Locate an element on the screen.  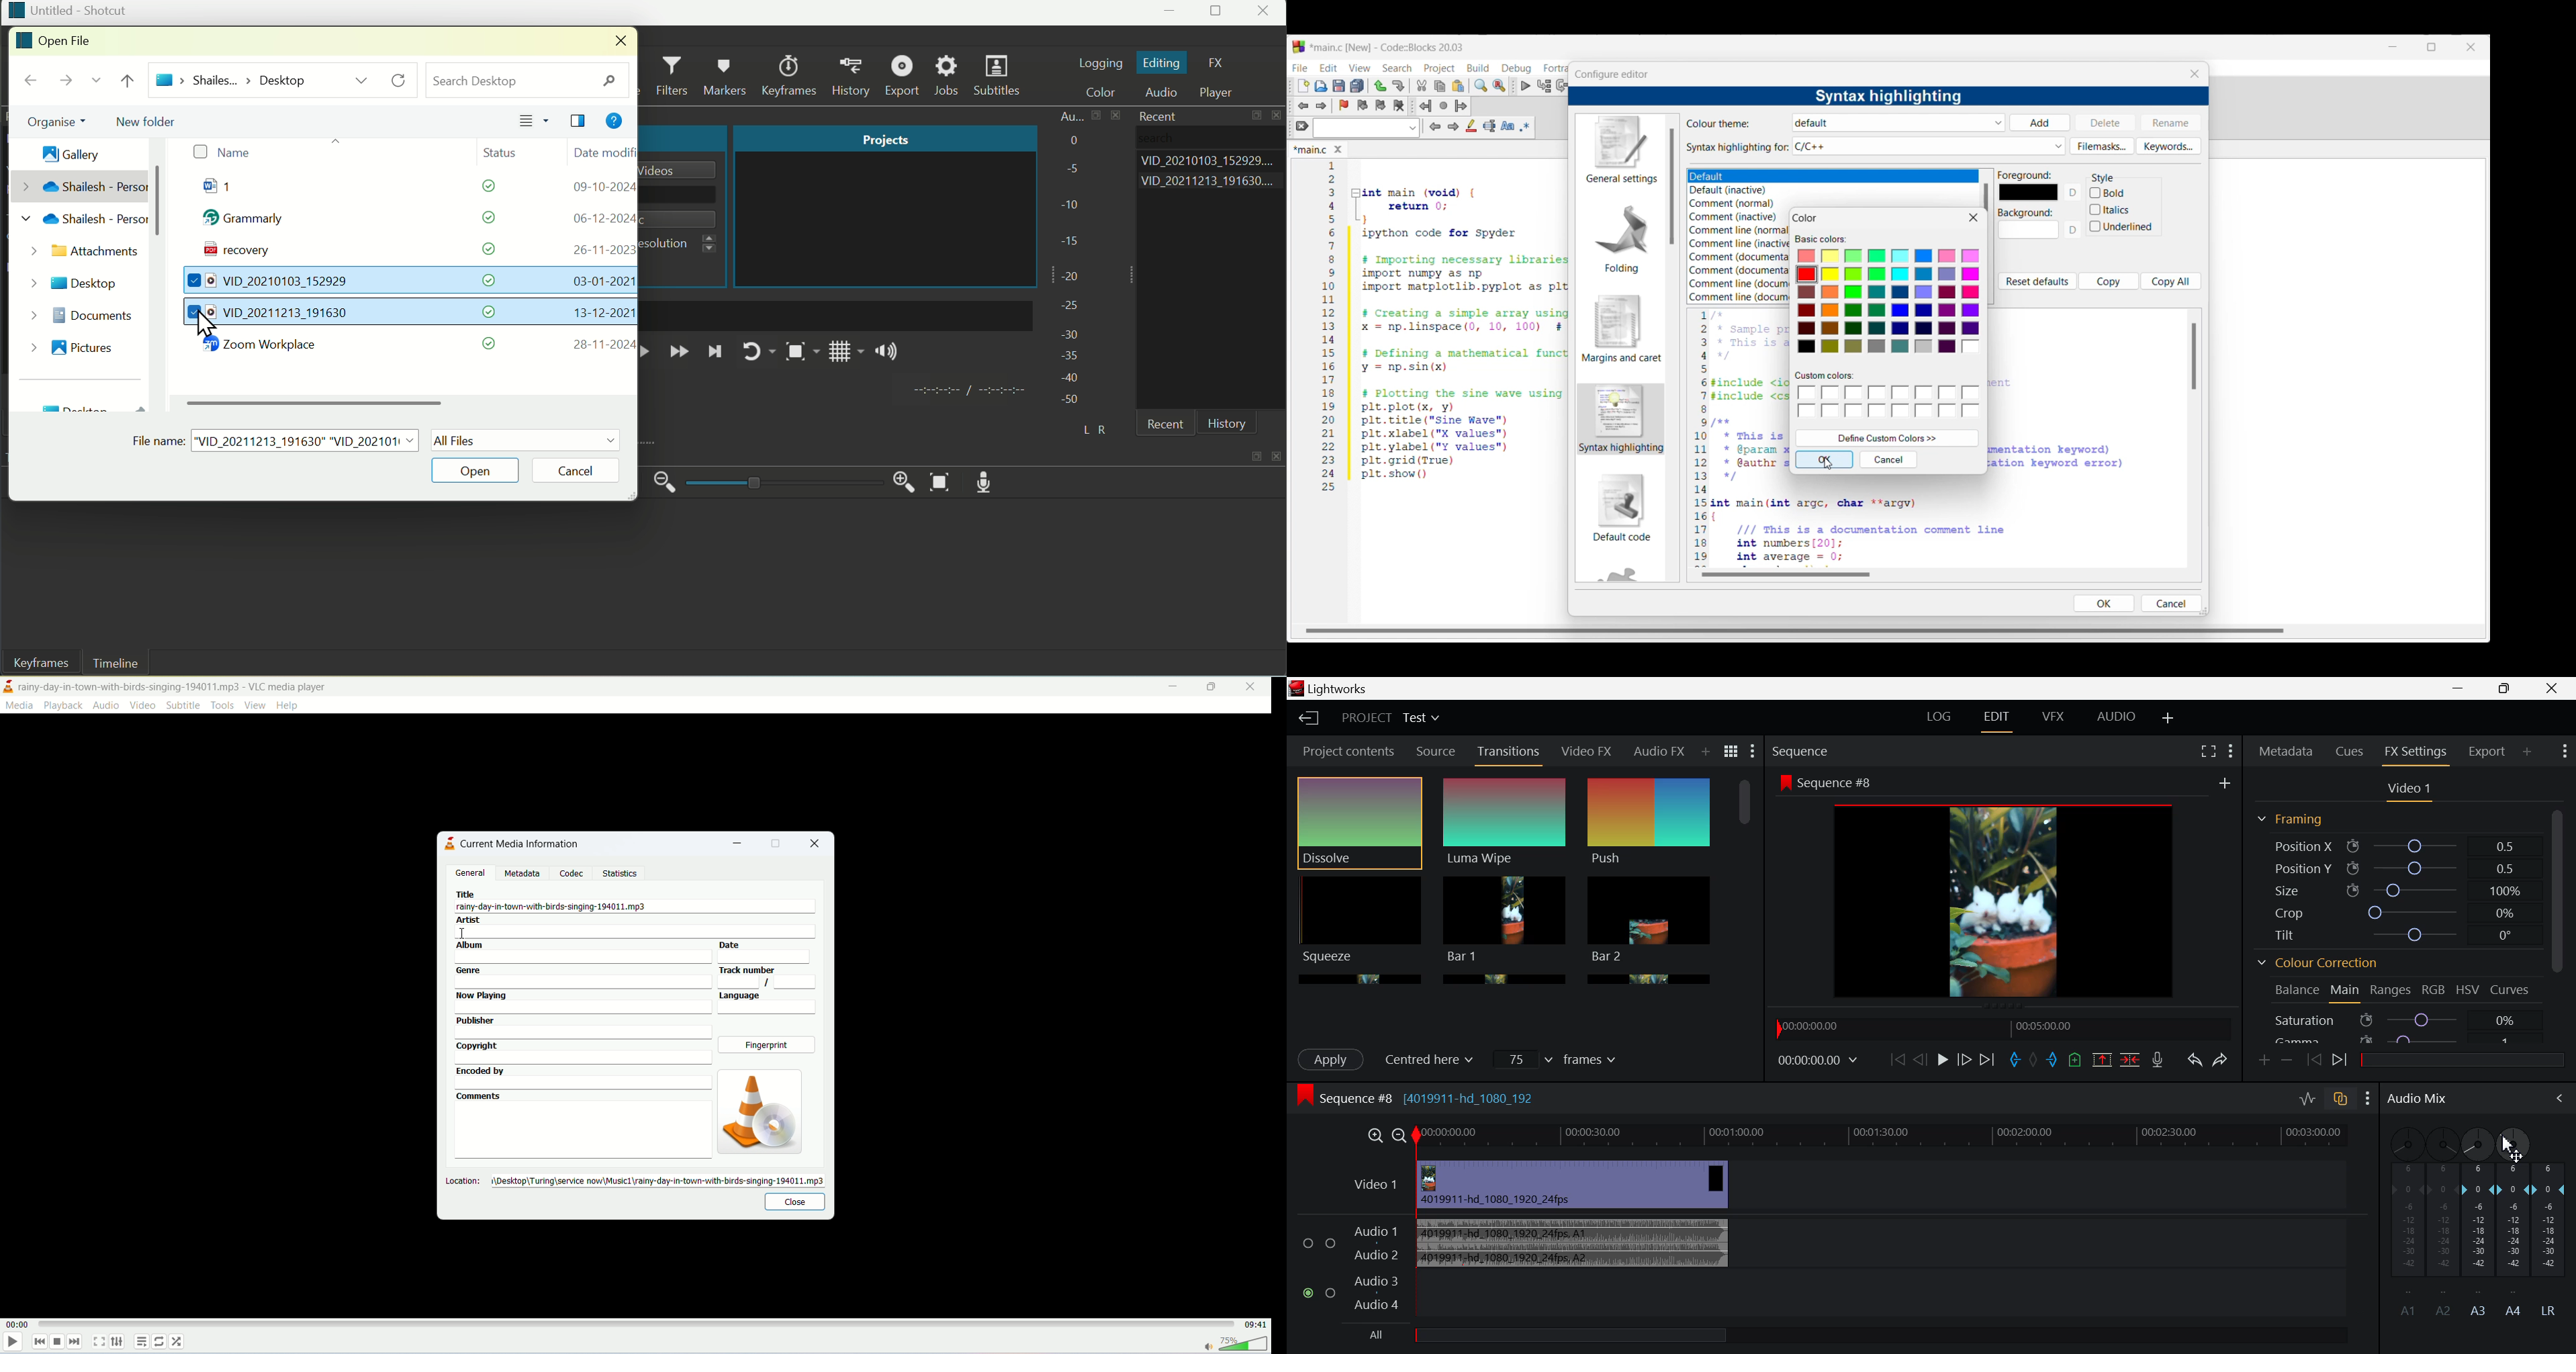
path is located at coordinates (231, 79).